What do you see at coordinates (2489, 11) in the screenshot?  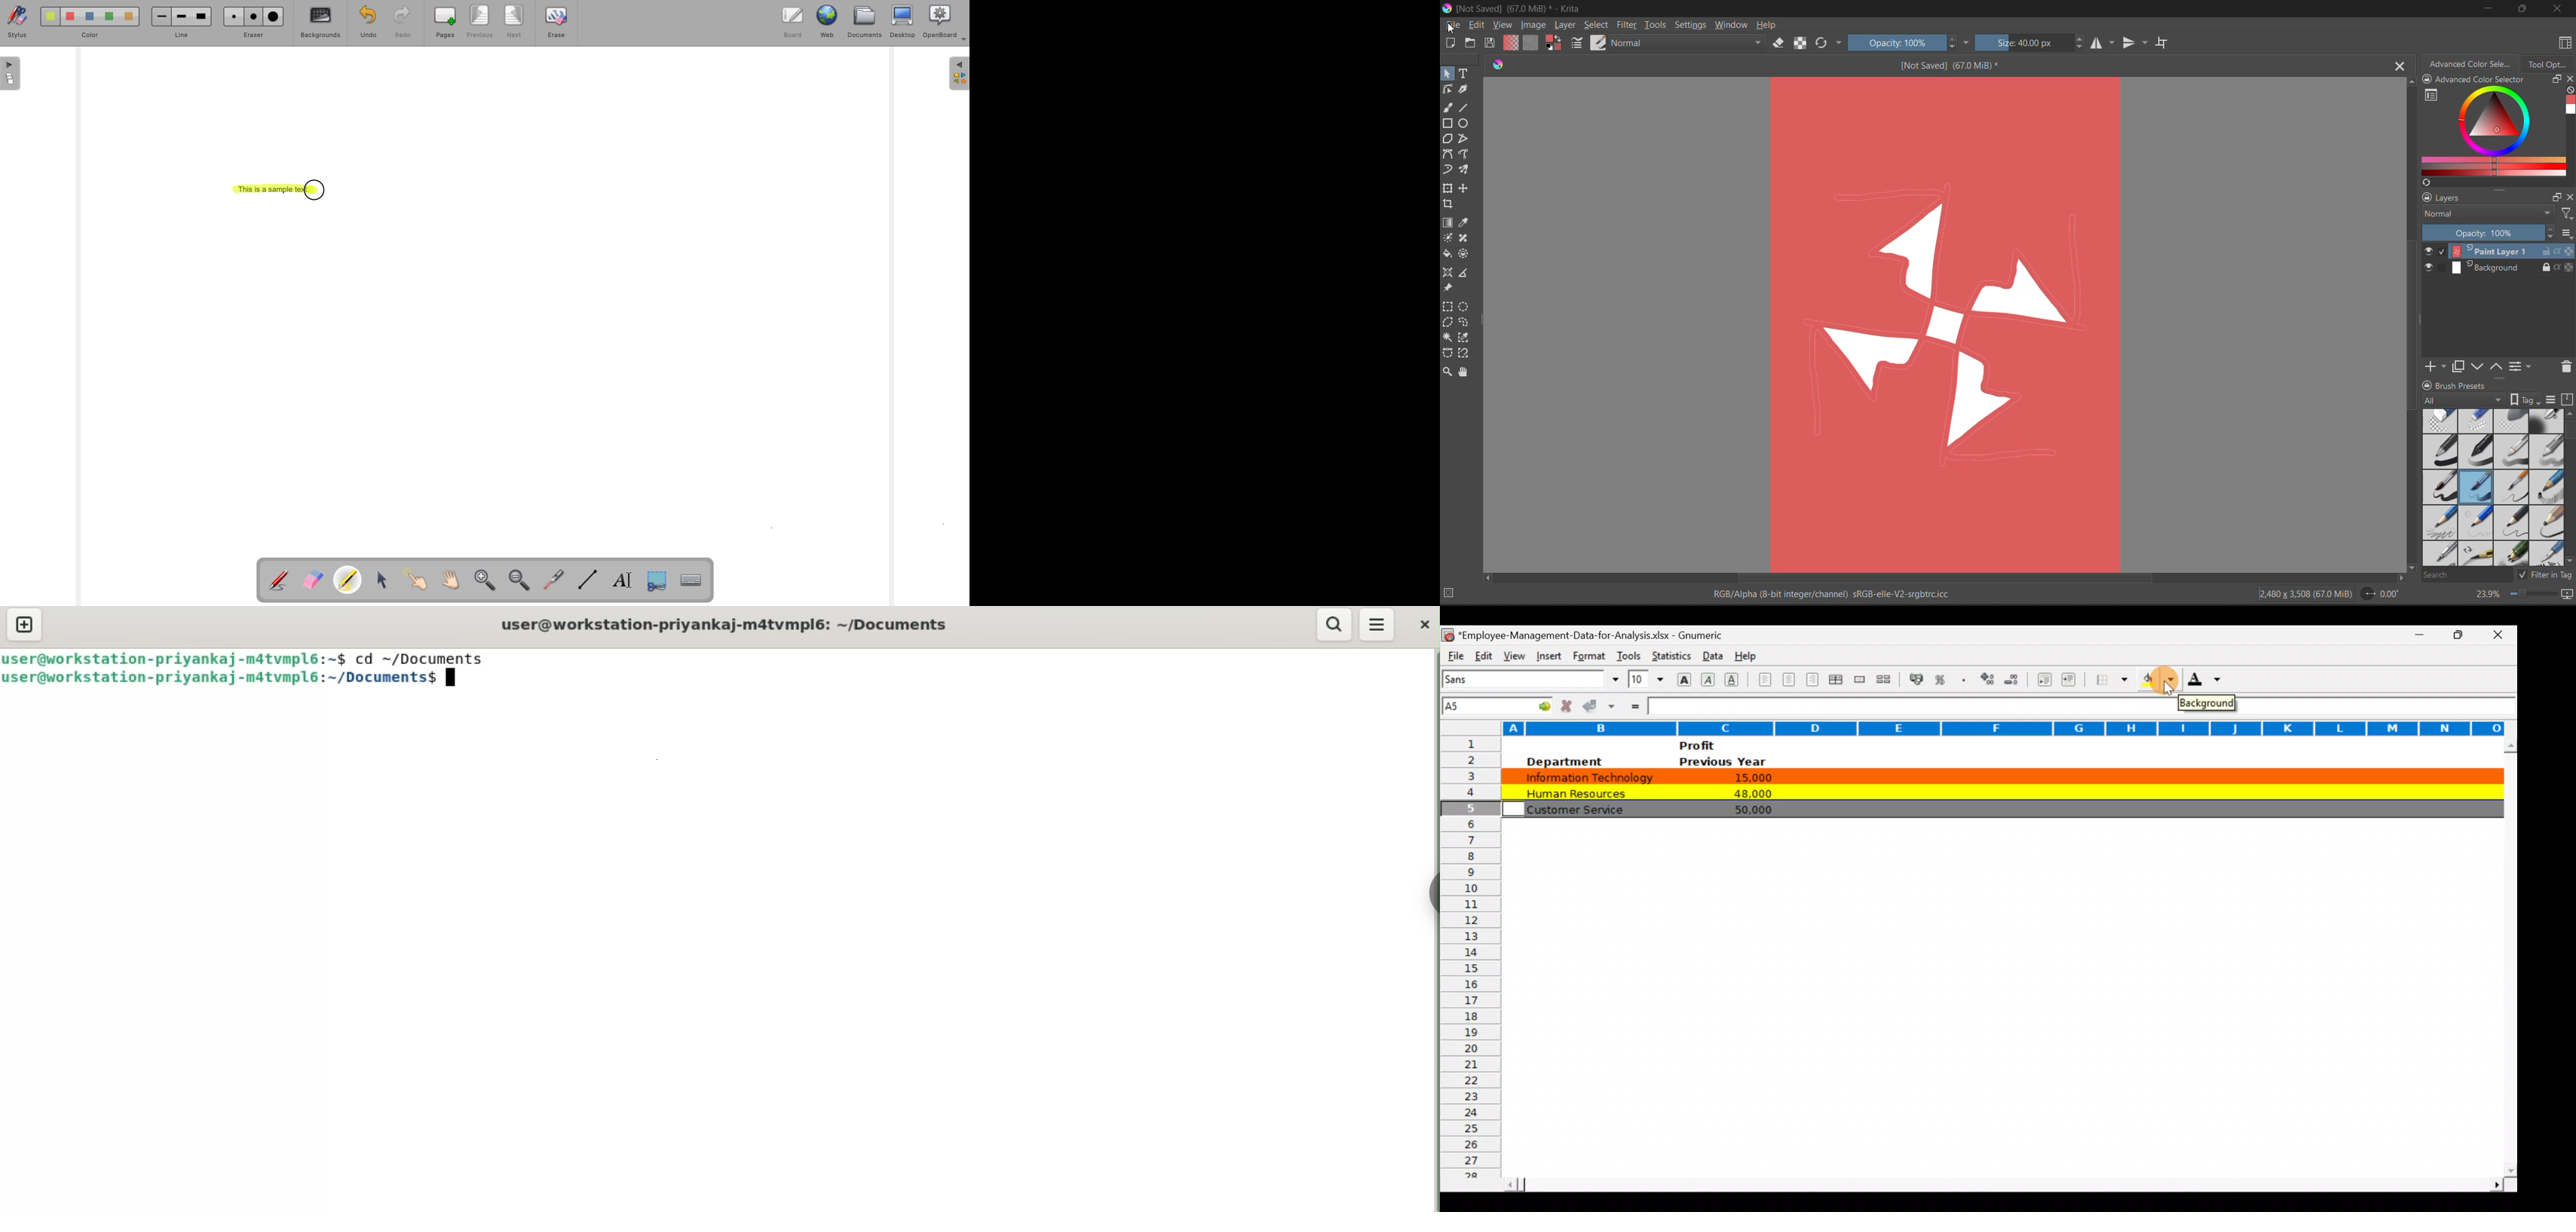 I see `minimize` at bounding box center [2489, 11].